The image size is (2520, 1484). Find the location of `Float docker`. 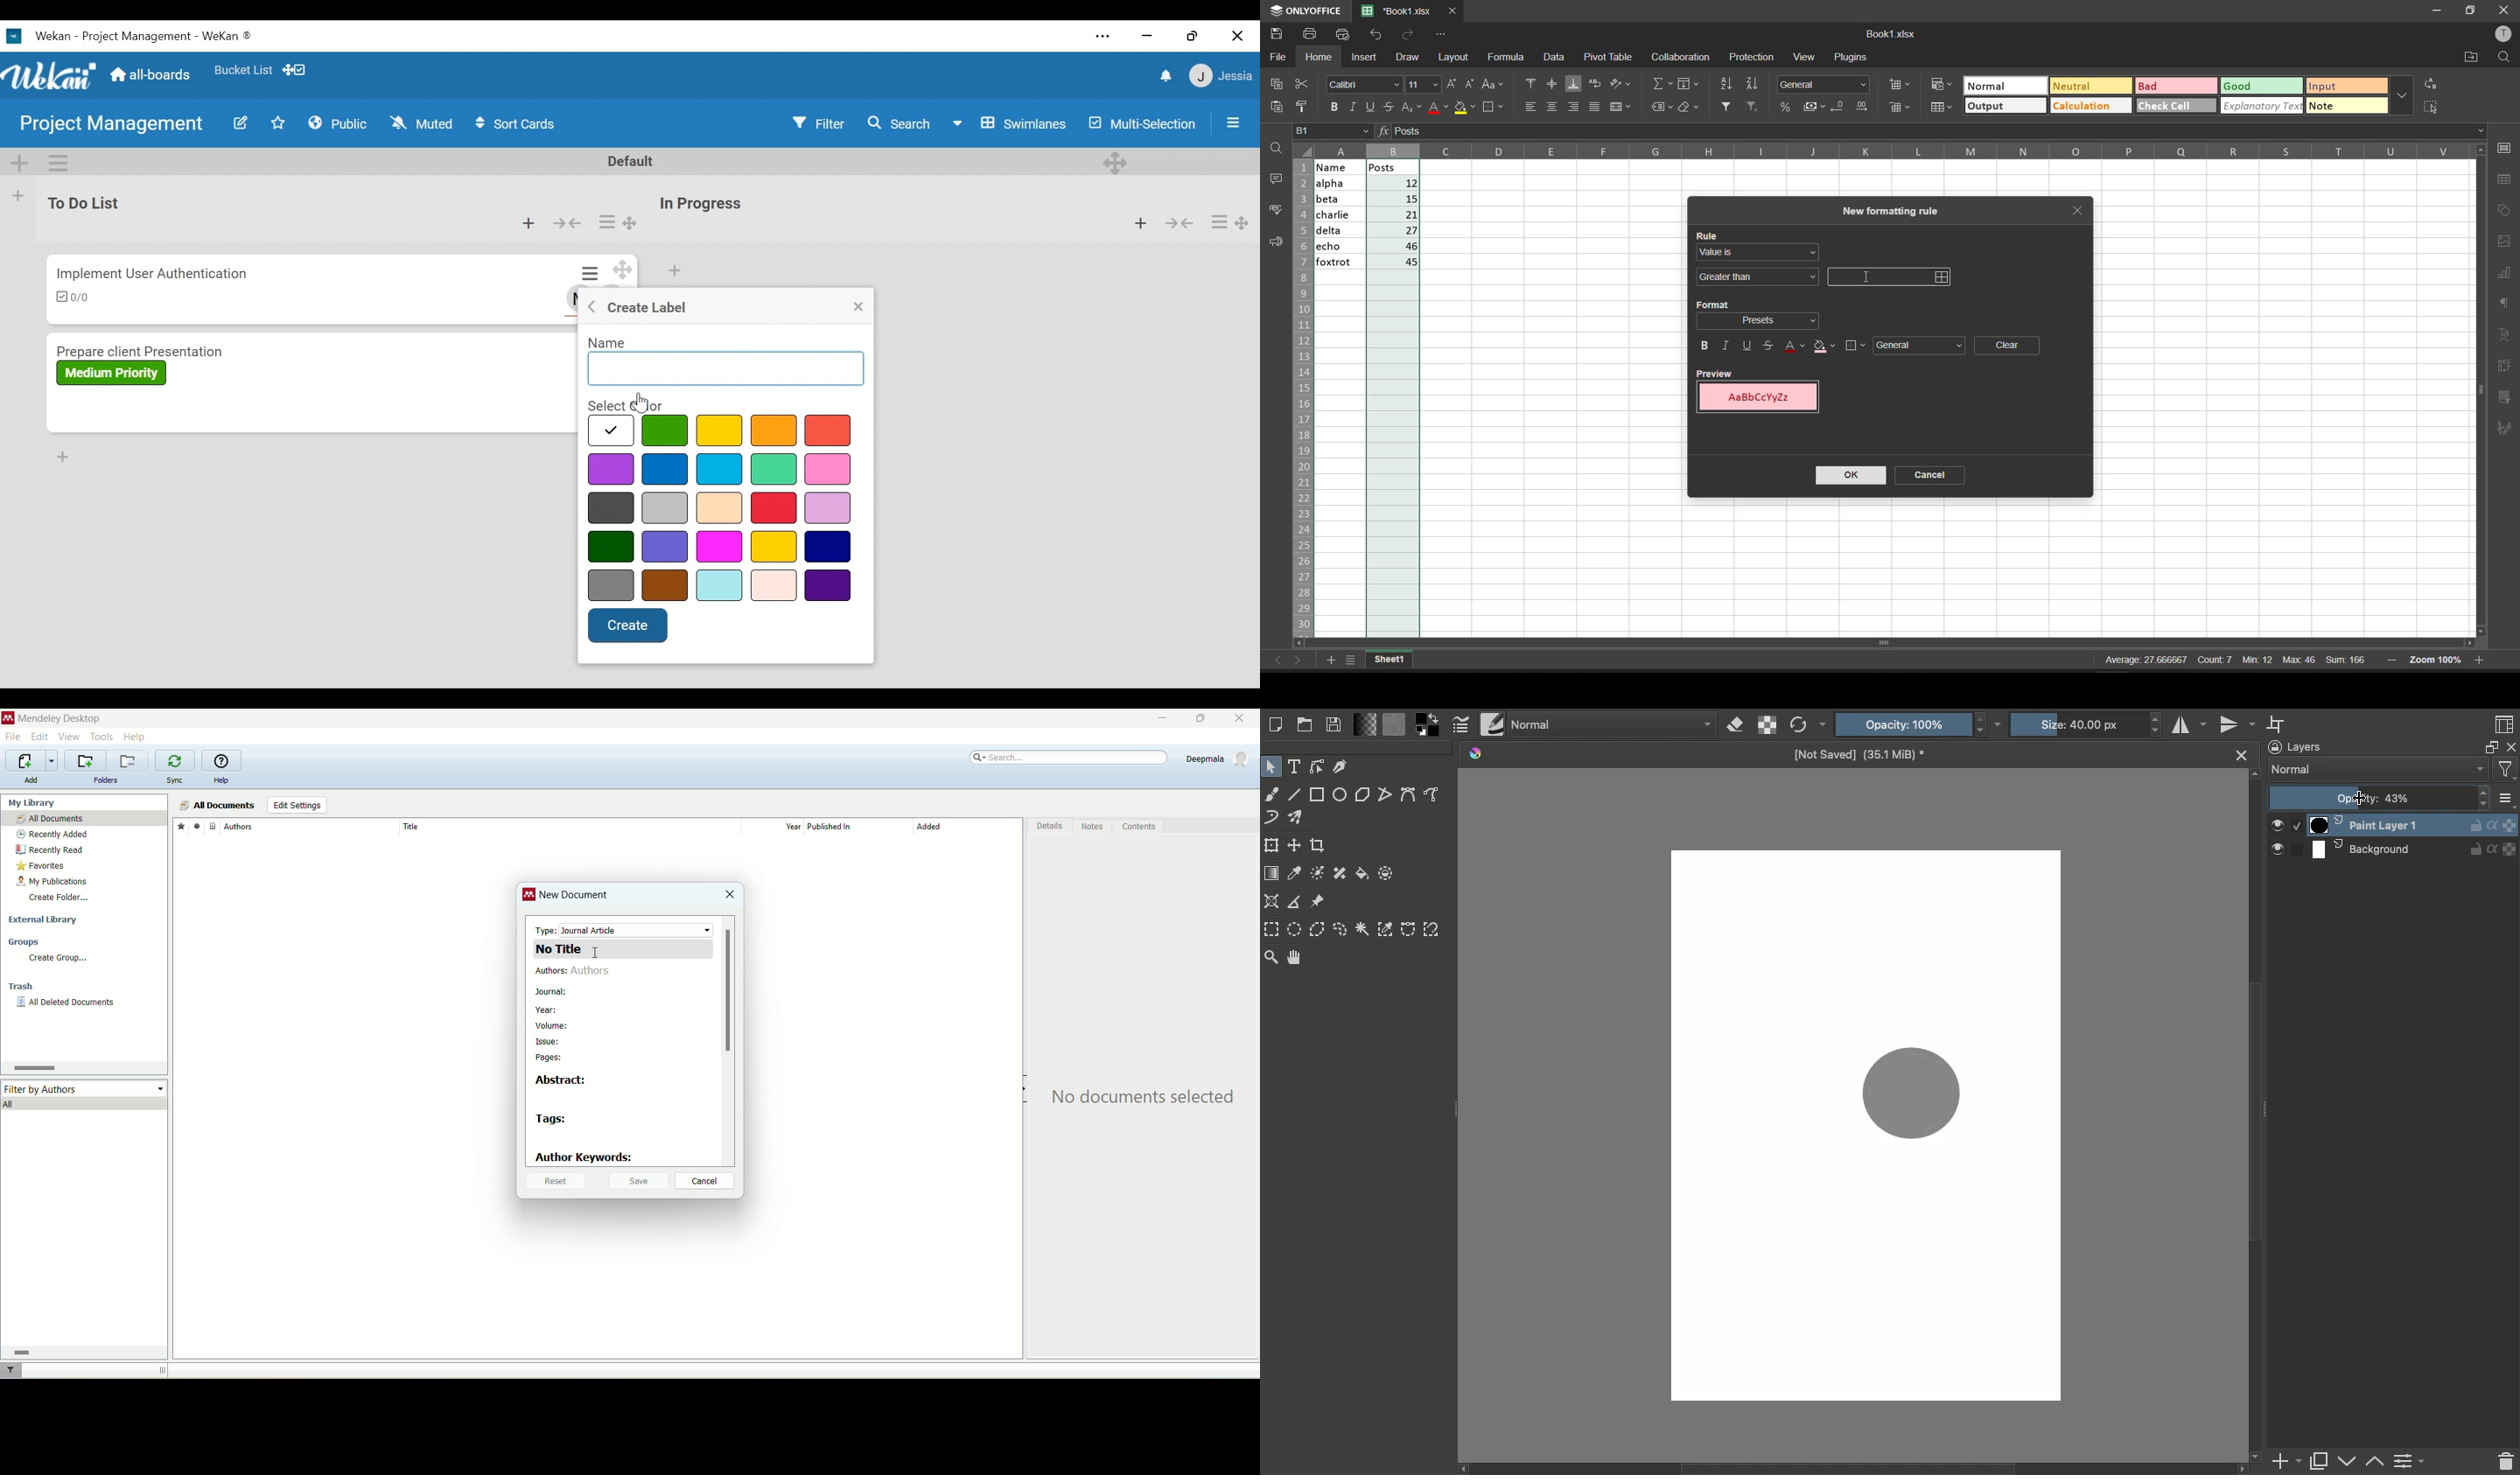

Float docker is located at coordinates (2492, 746).